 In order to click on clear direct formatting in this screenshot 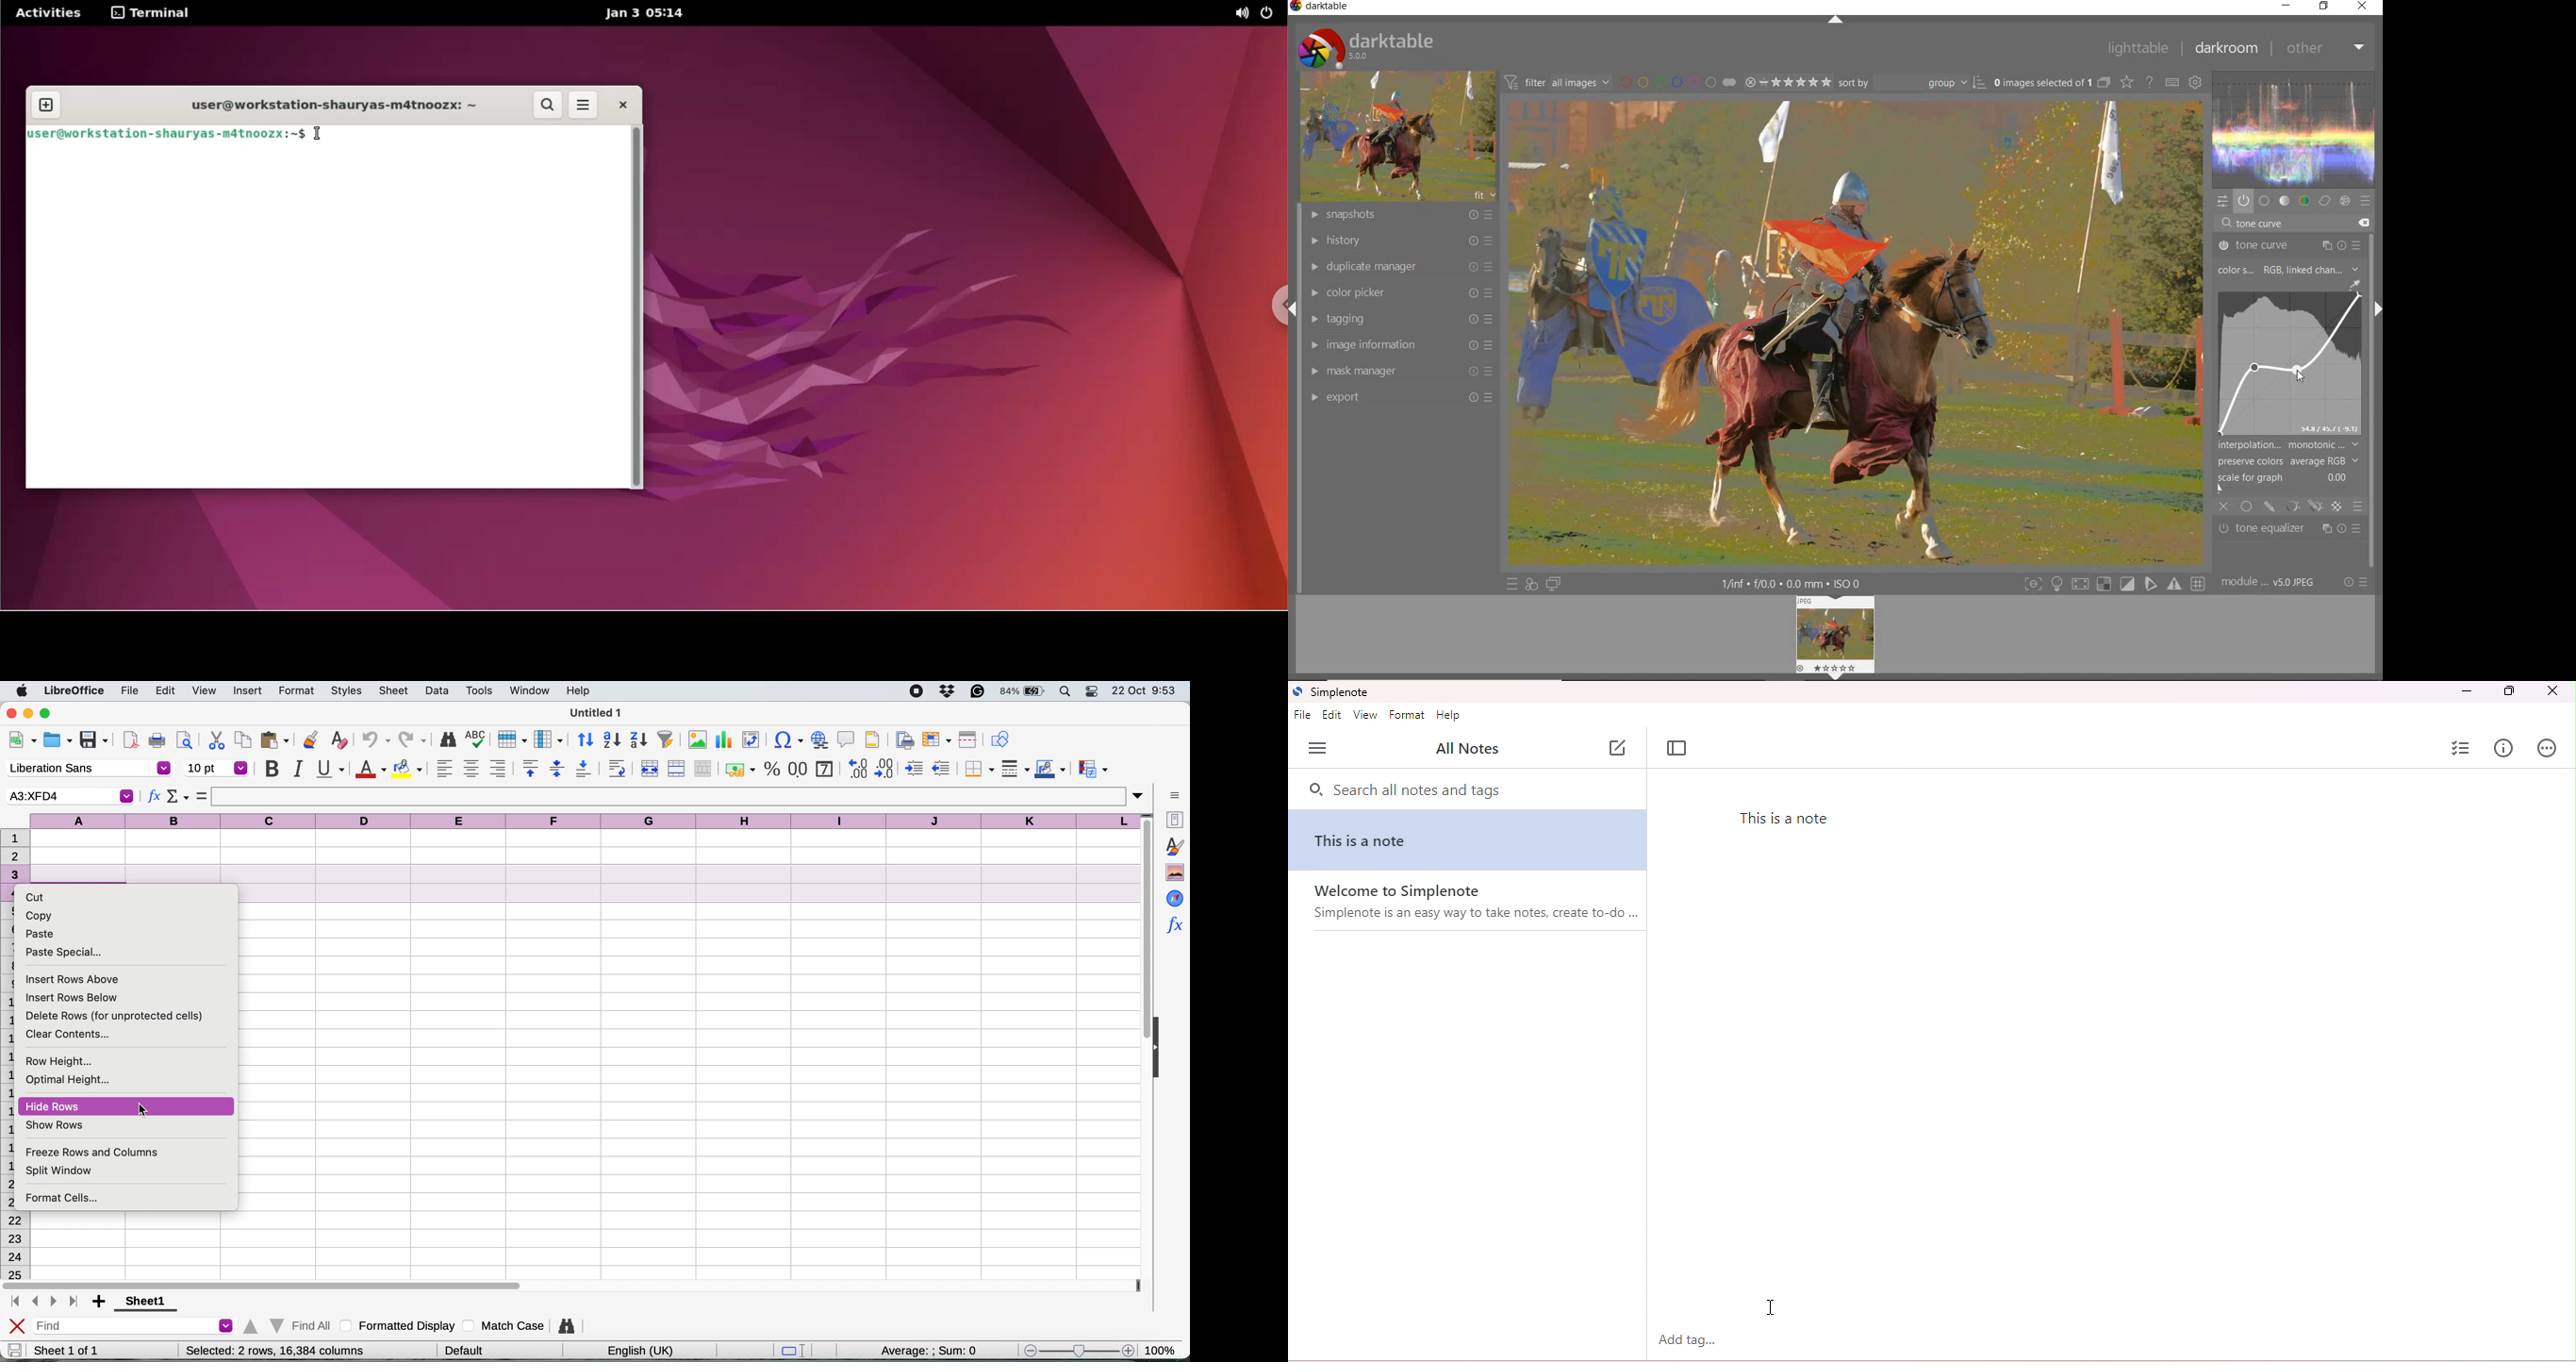, I will do `click(339, 740)`.